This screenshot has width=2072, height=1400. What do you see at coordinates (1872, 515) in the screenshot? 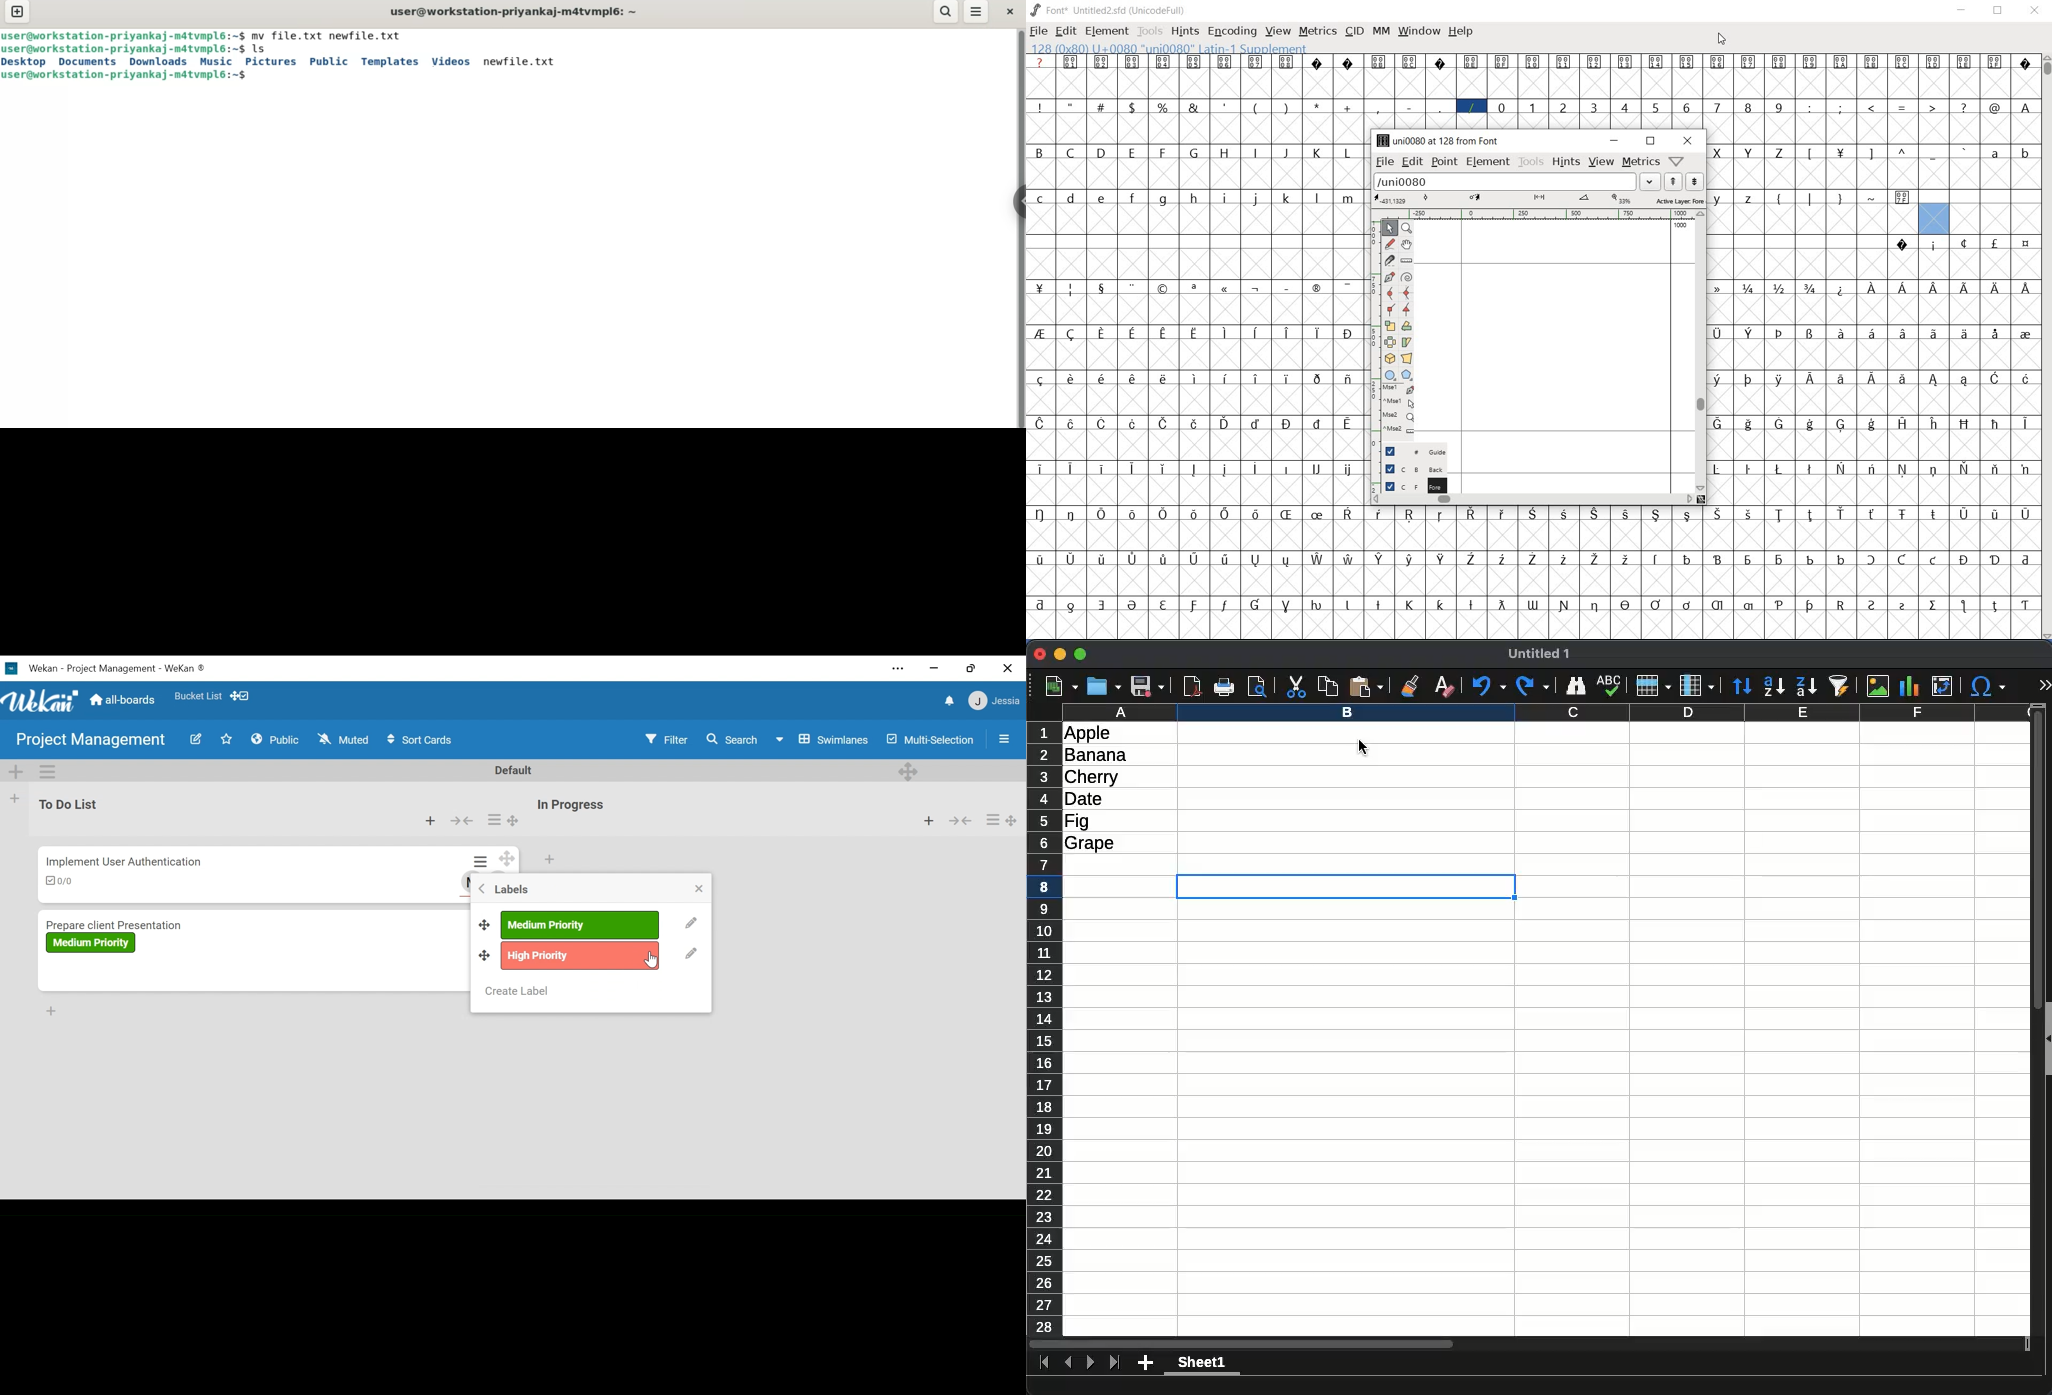
I see `glyph` at bounding box center [1872, 515].